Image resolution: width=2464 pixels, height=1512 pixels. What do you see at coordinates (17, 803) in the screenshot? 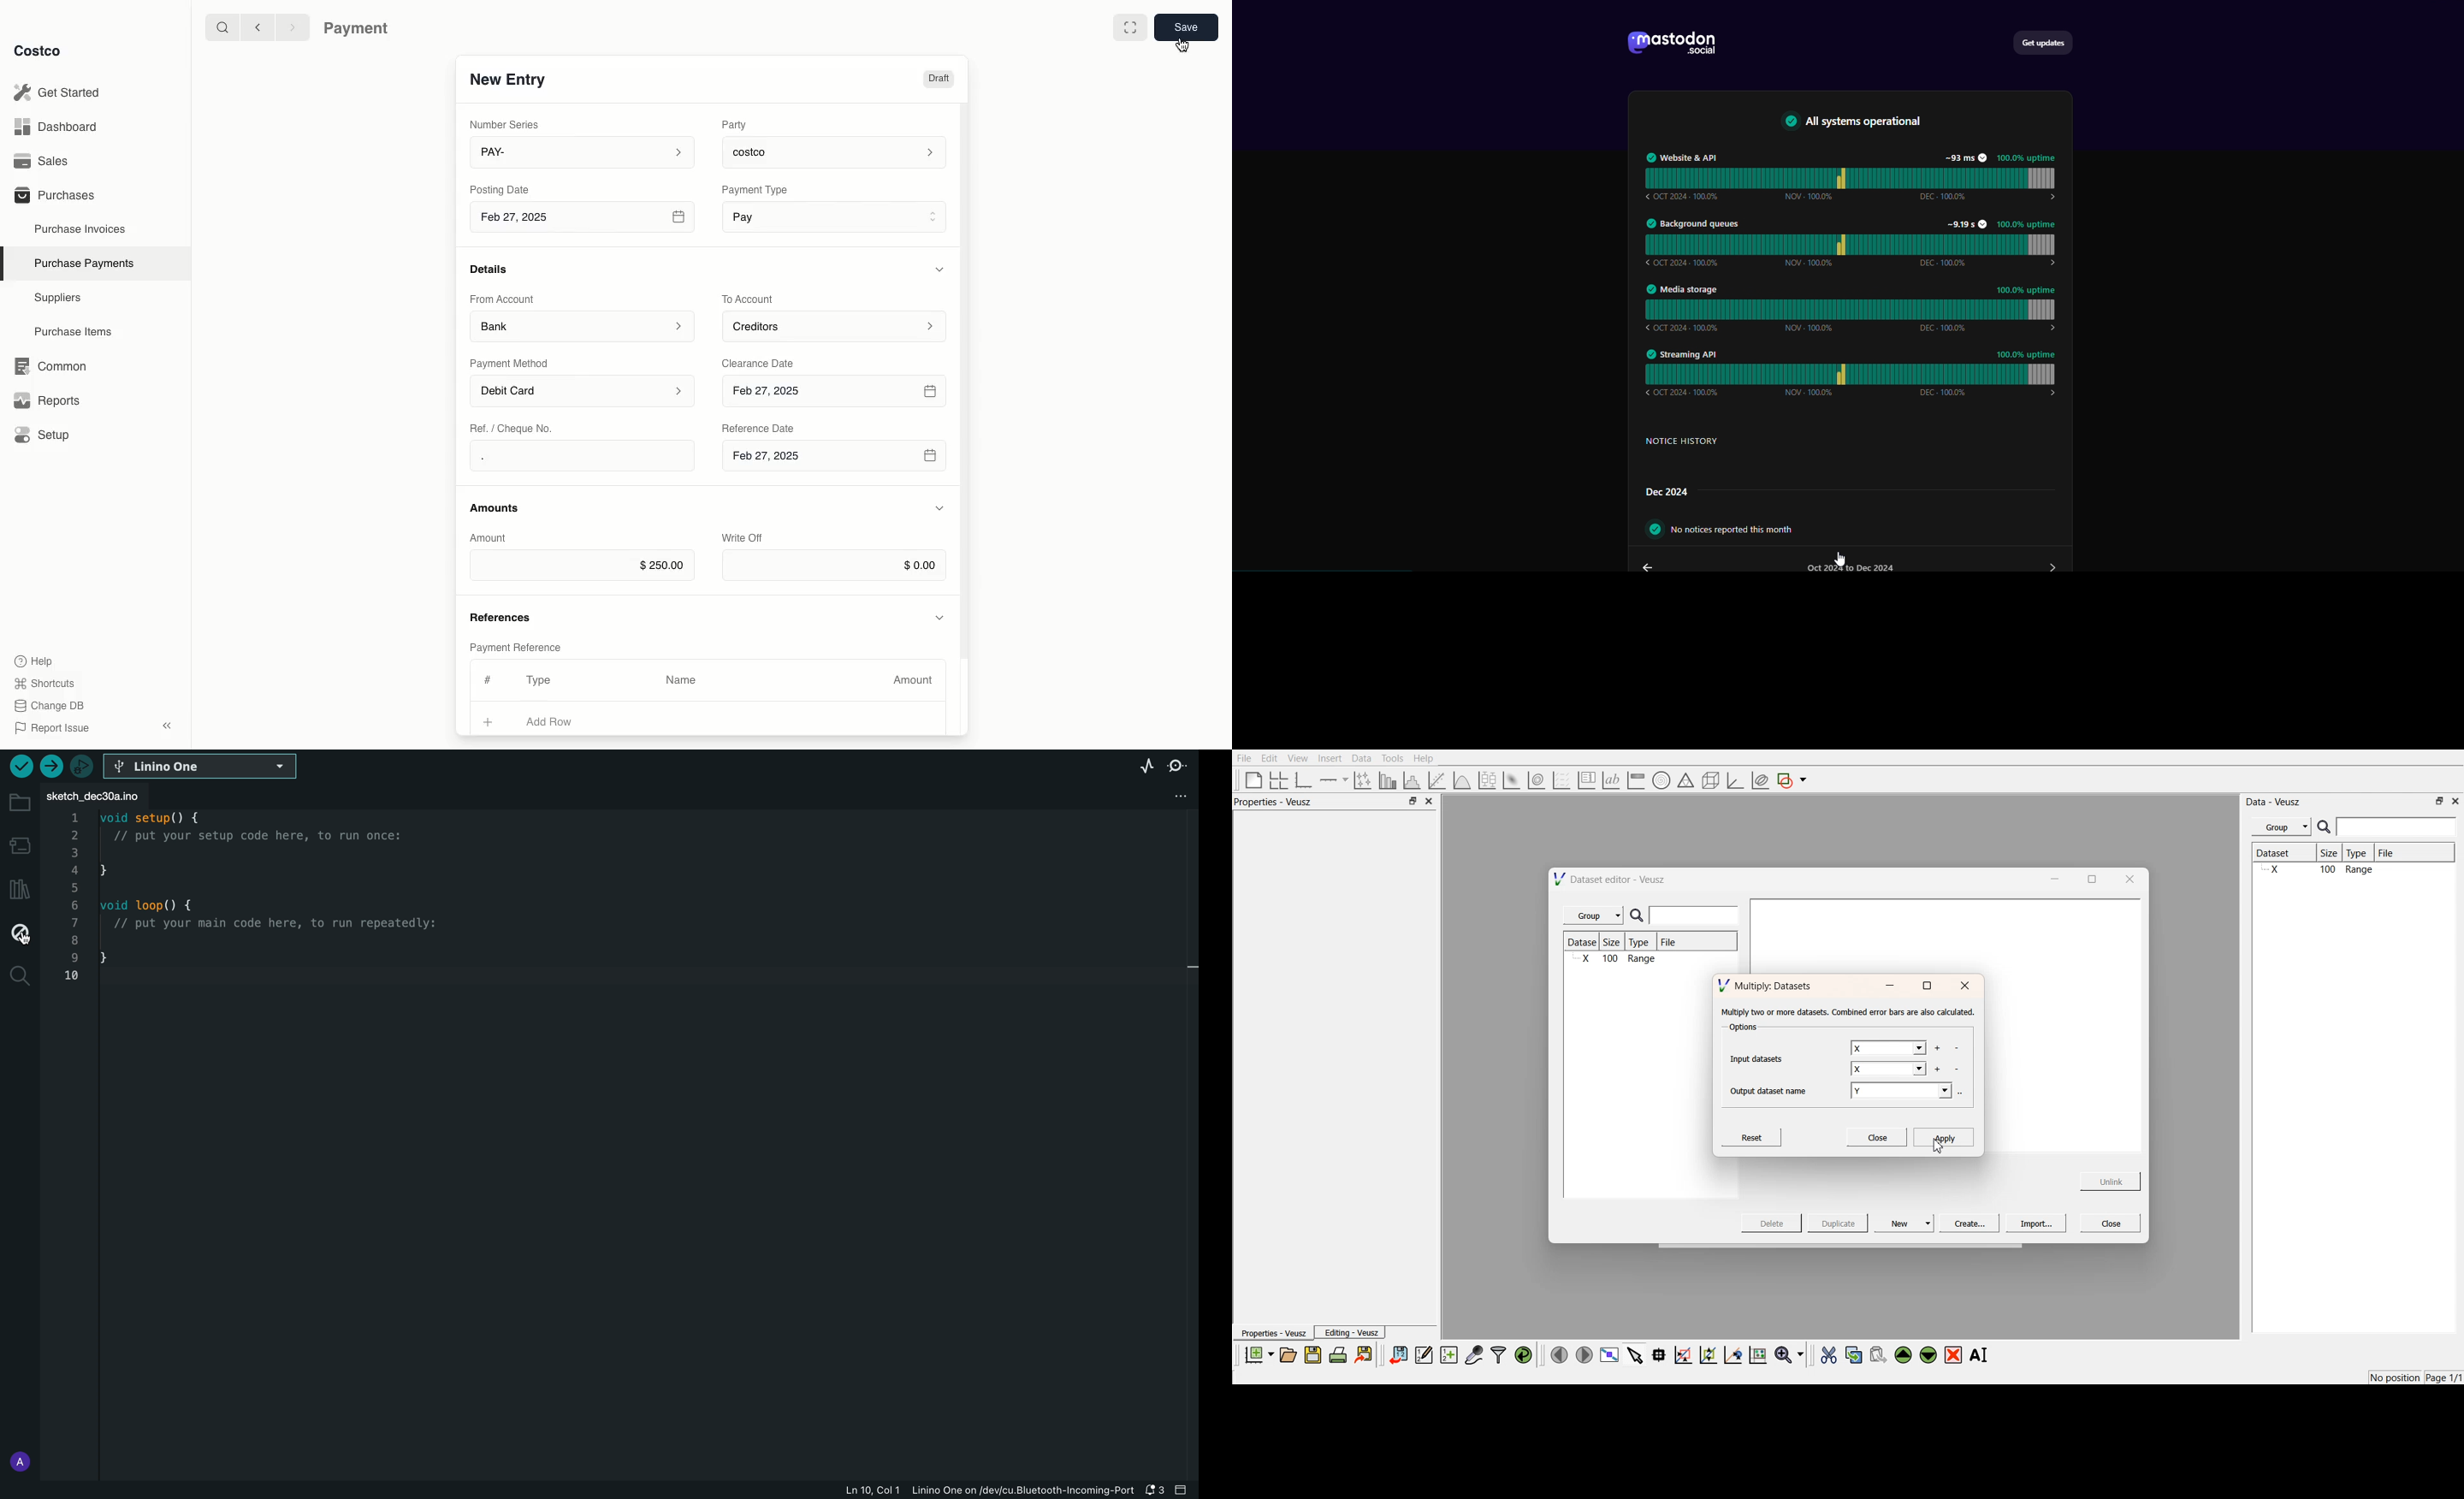
I see `folder` at bounding box center [17, 803].